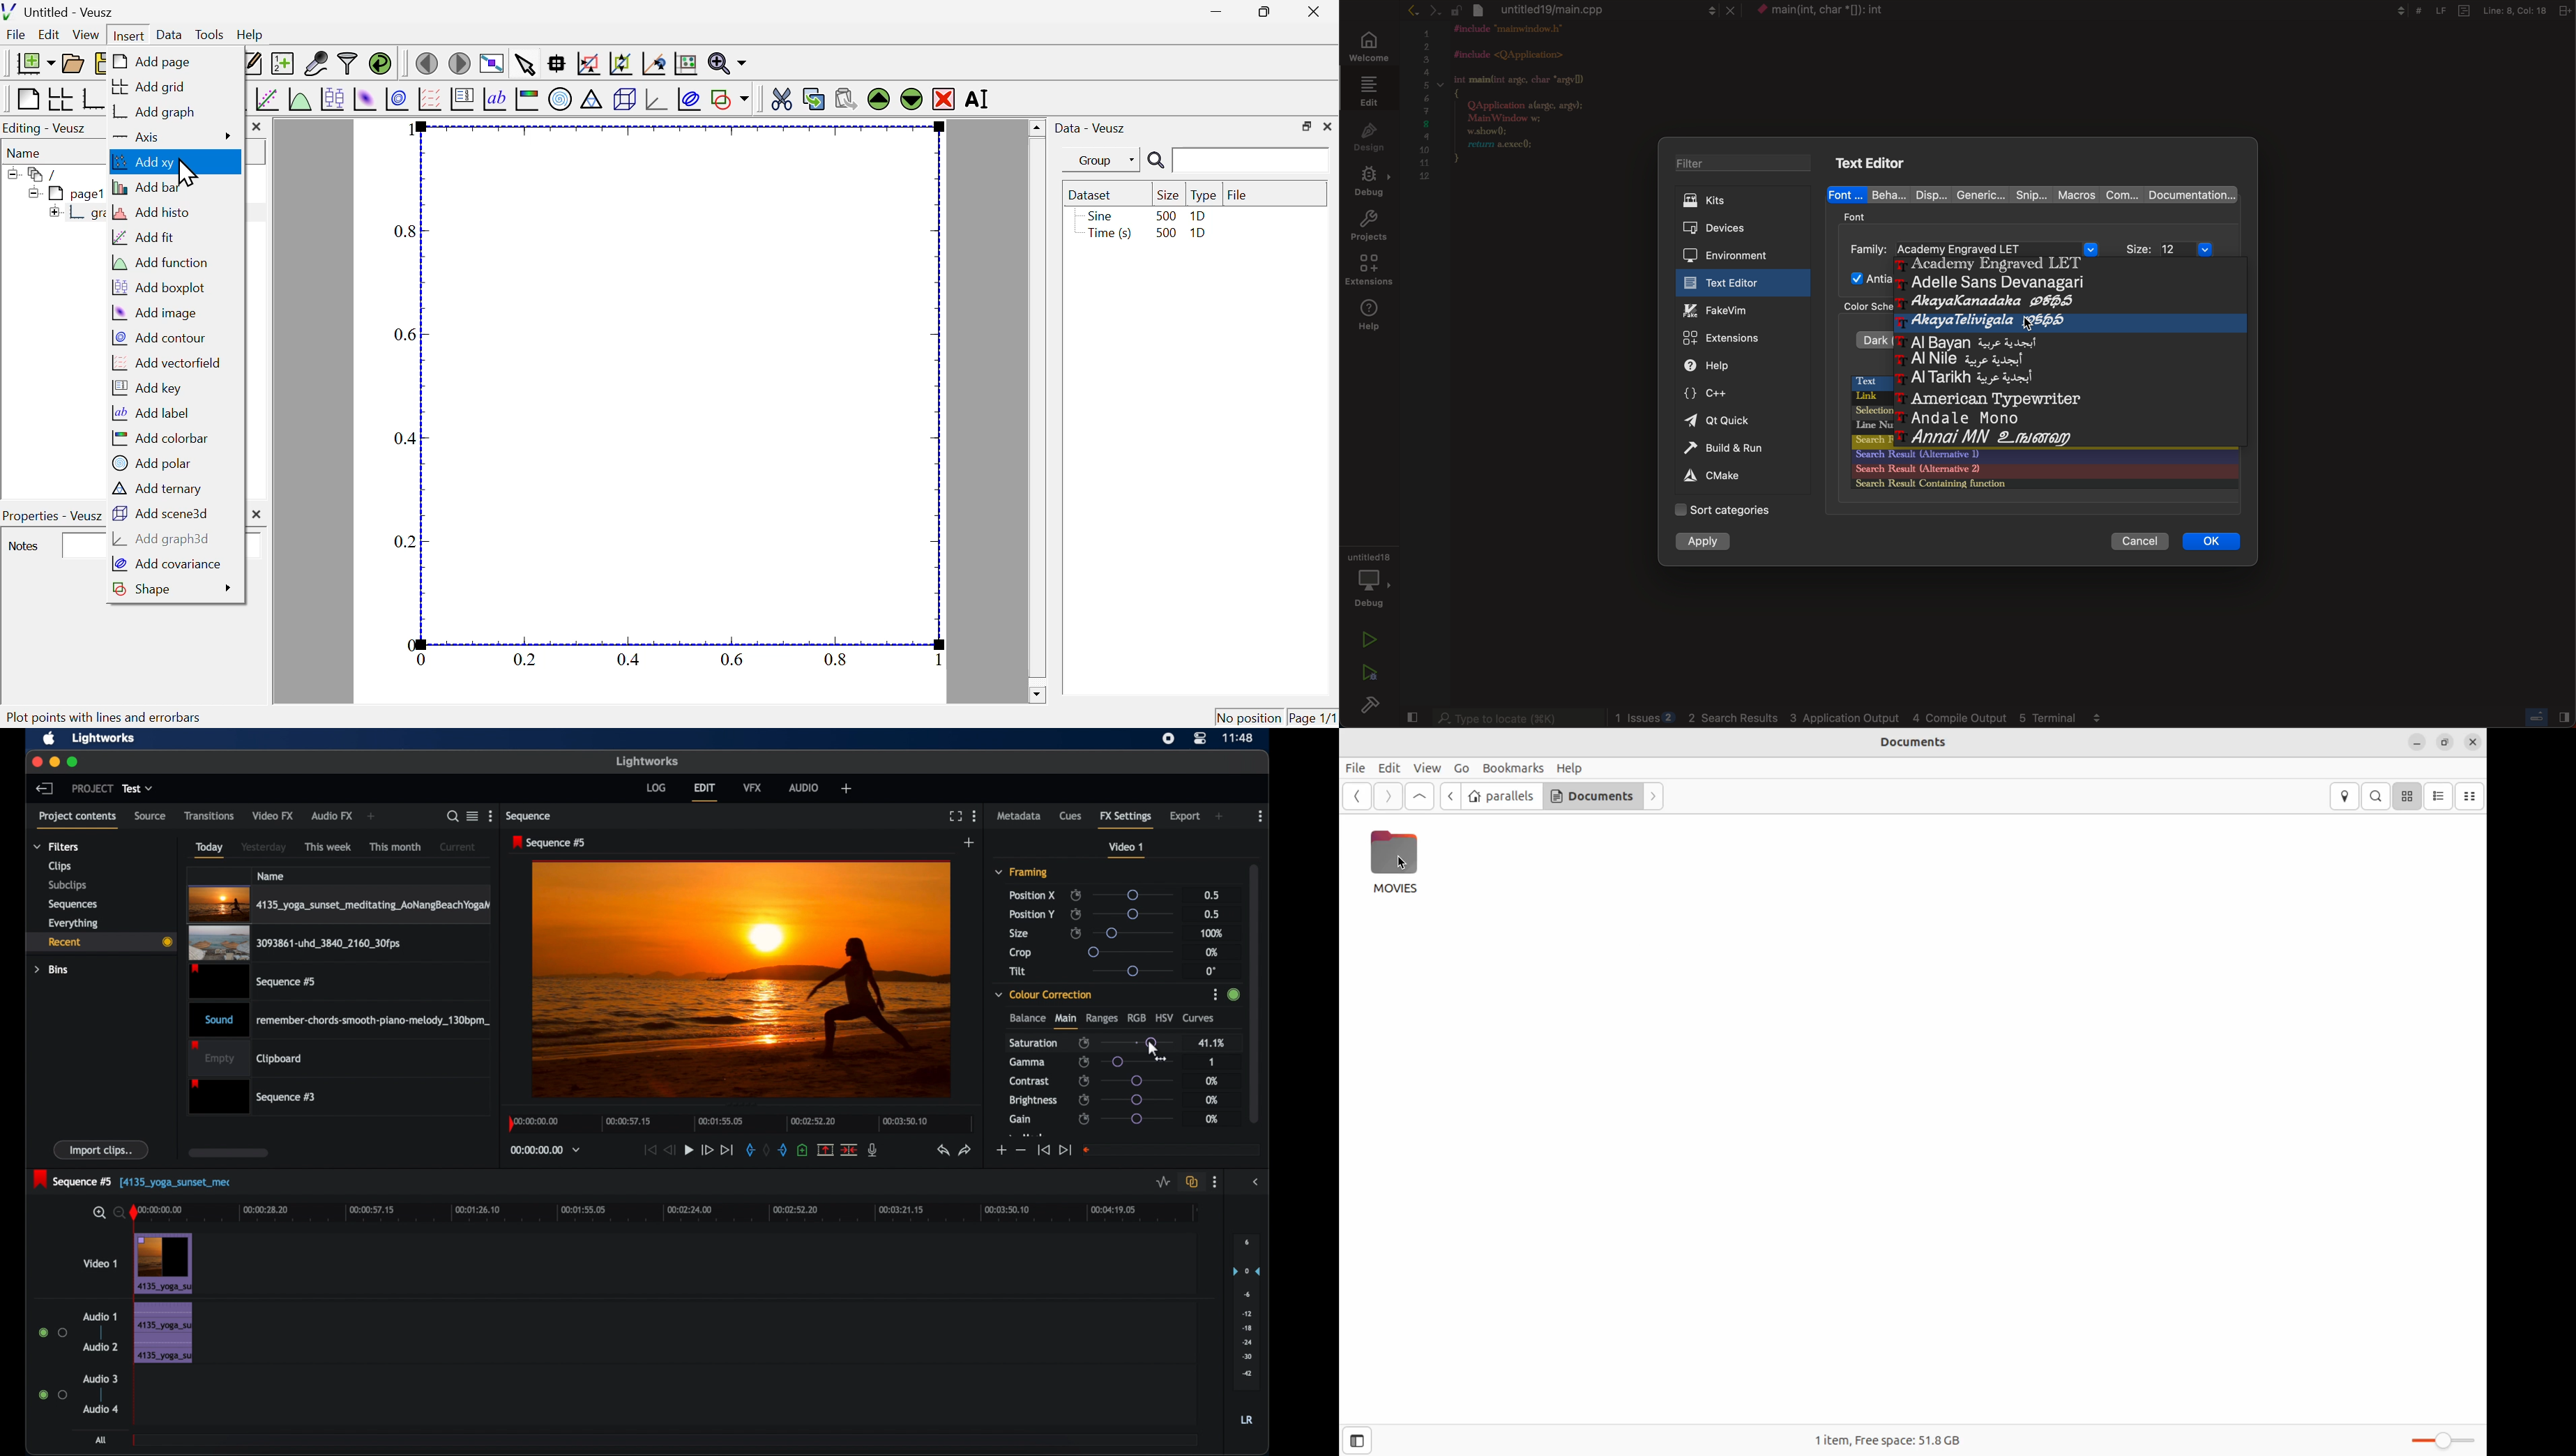 The height and width of the screenshot is (1456, 2576). Describe the element at coordinates (1963, 360) in the screenshot. I see `al nile` at that location.